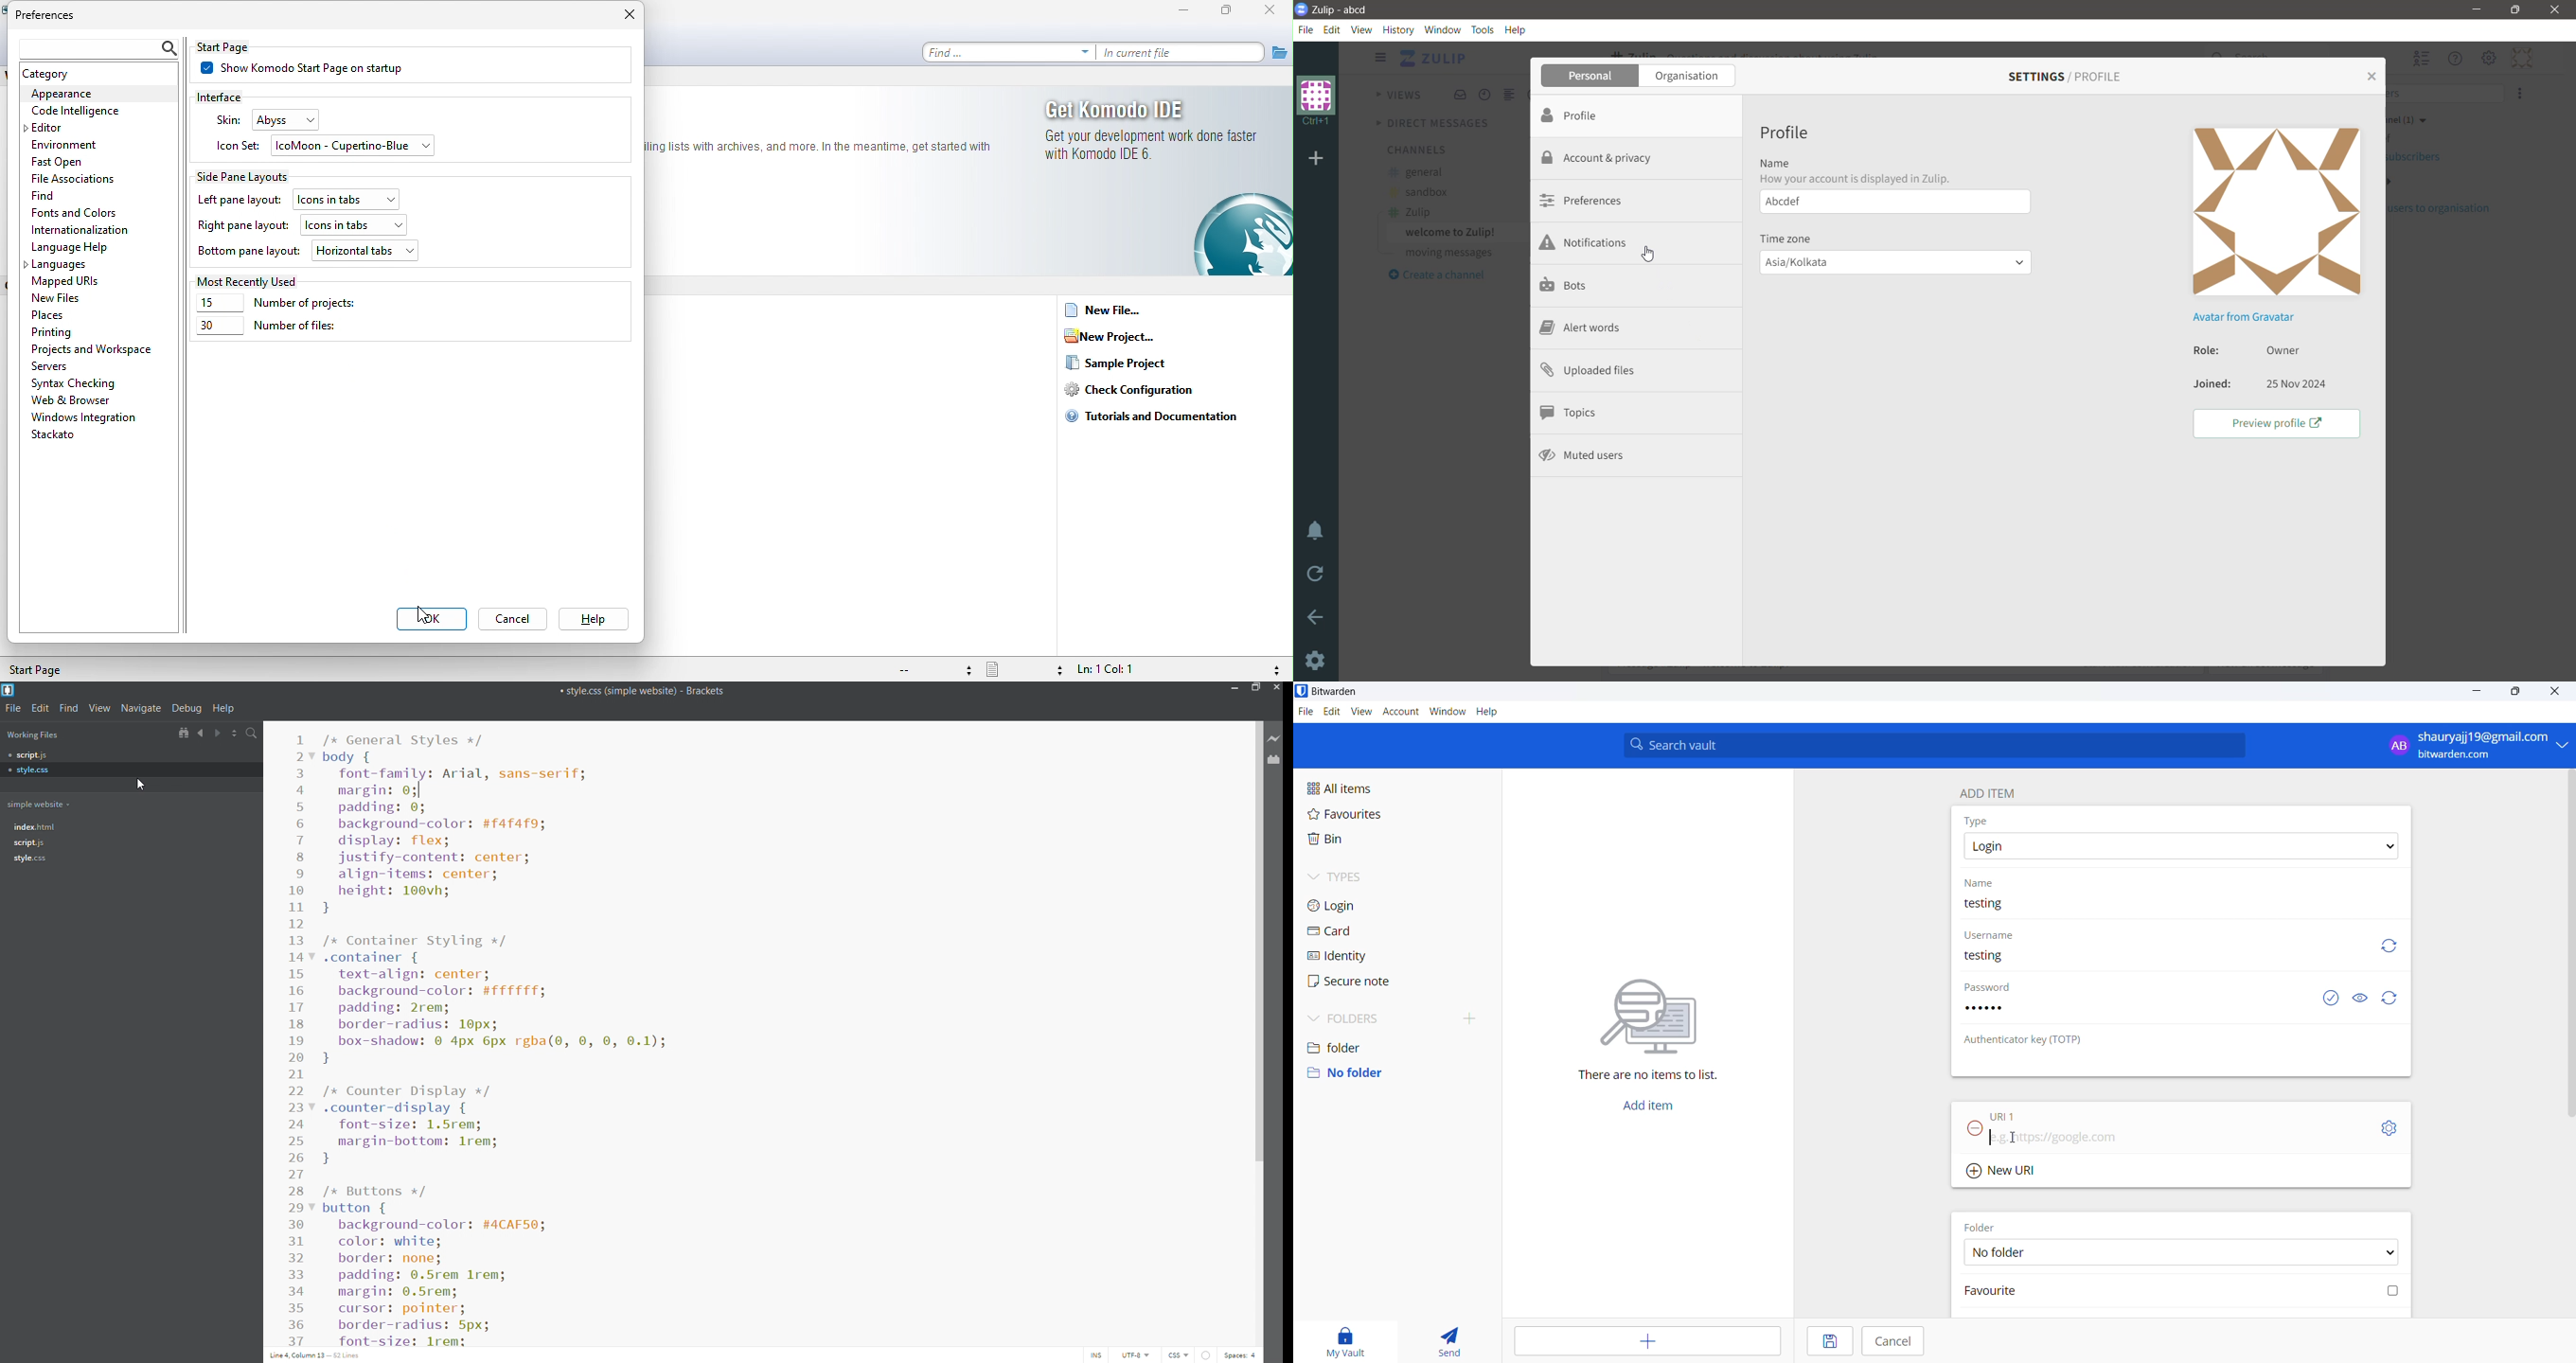 Image resolution: width=2576 pixels, height=1372 pixels. Describe the element at coordinates (1272, 760) in the screenshot. I see `extension manager` at that location.